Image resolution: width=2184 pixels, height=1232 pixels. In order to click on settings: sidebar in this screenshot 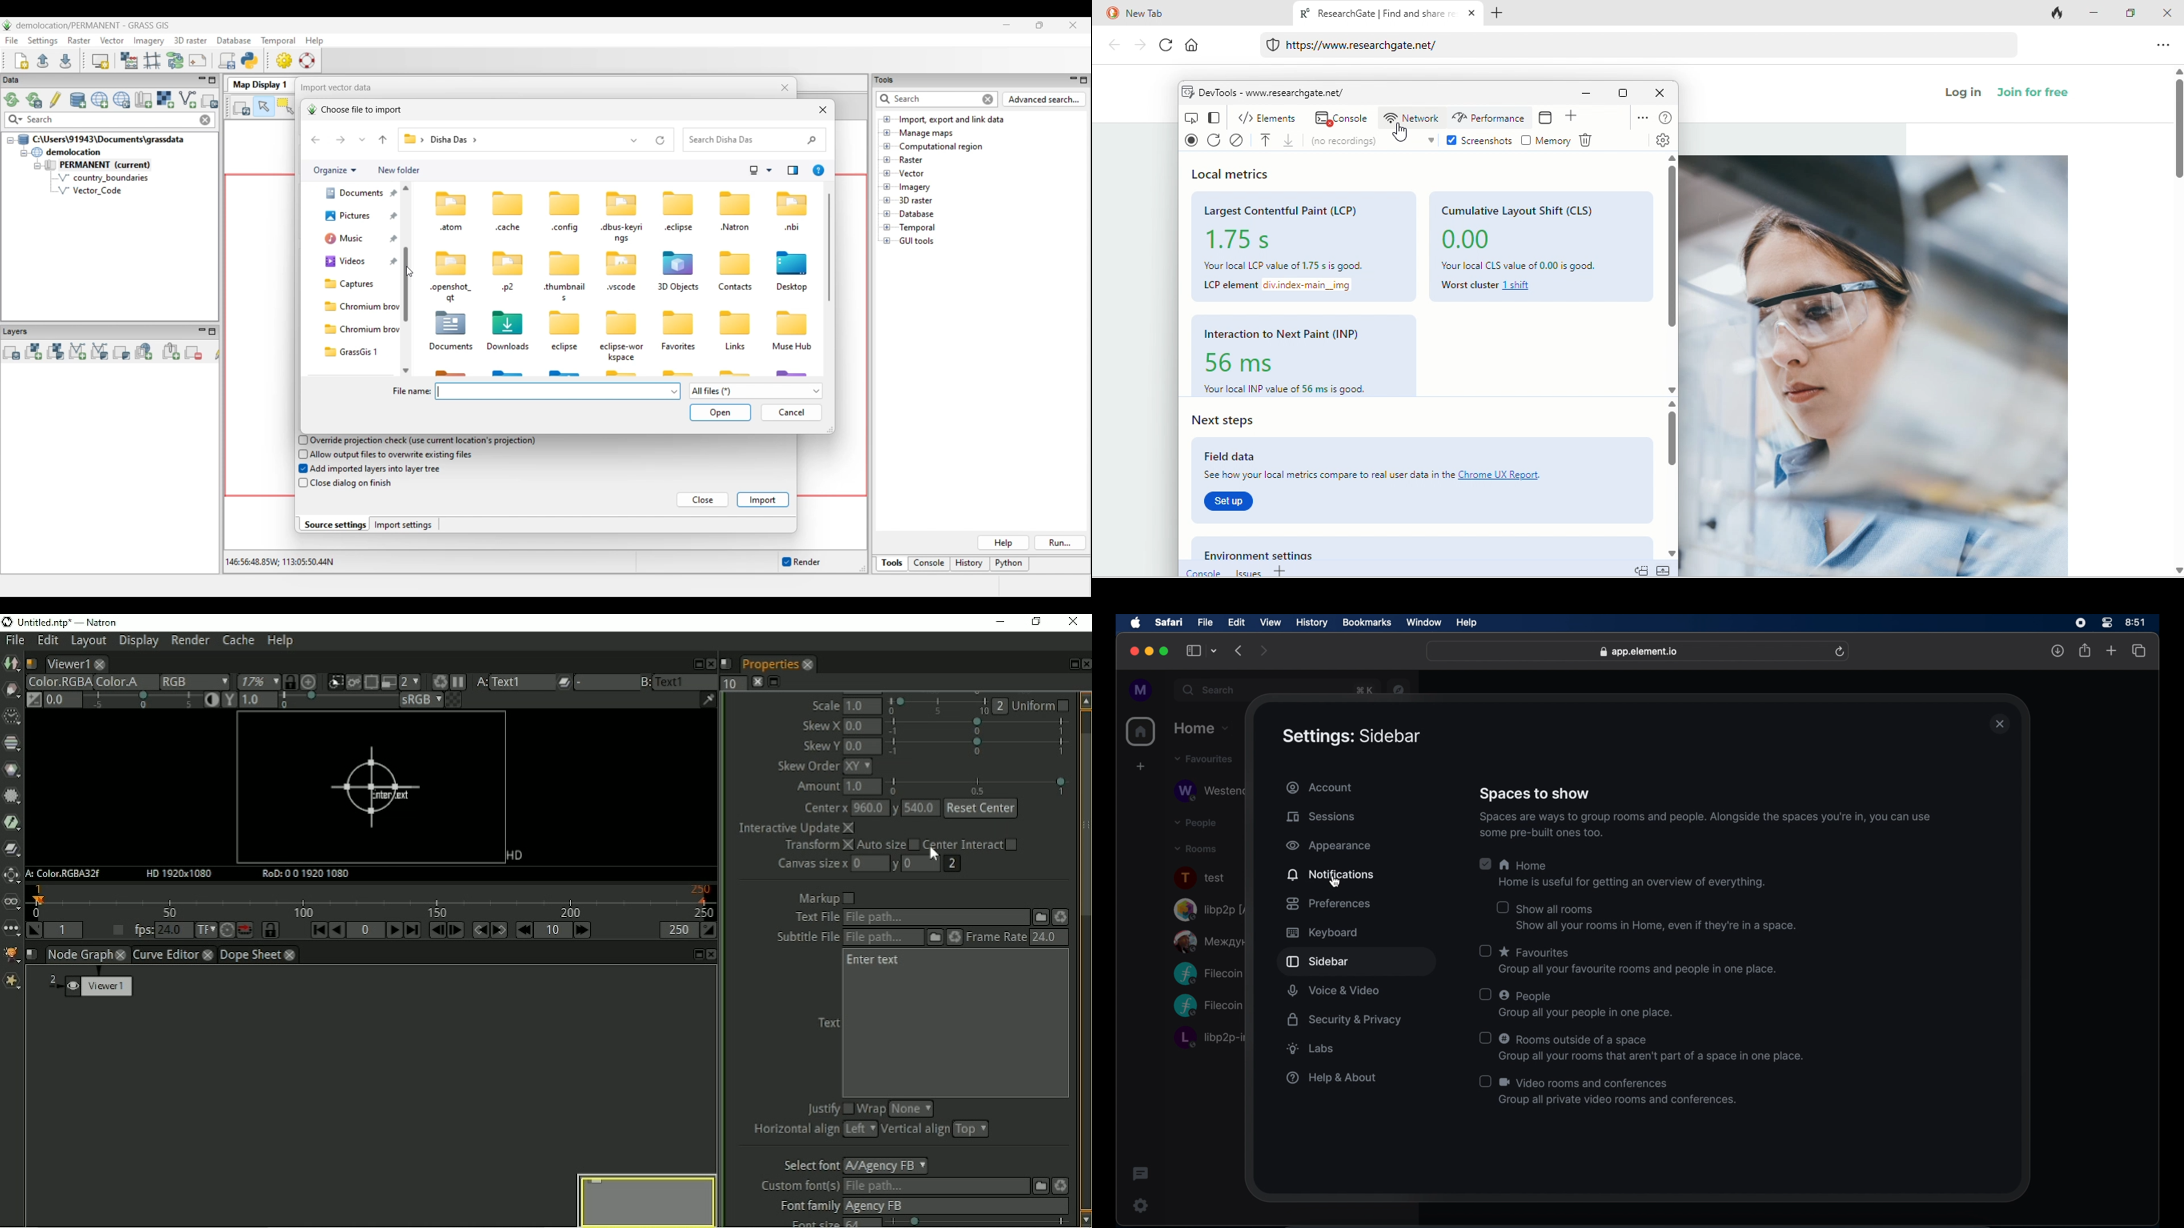, I will do `click(1352, 737)`.